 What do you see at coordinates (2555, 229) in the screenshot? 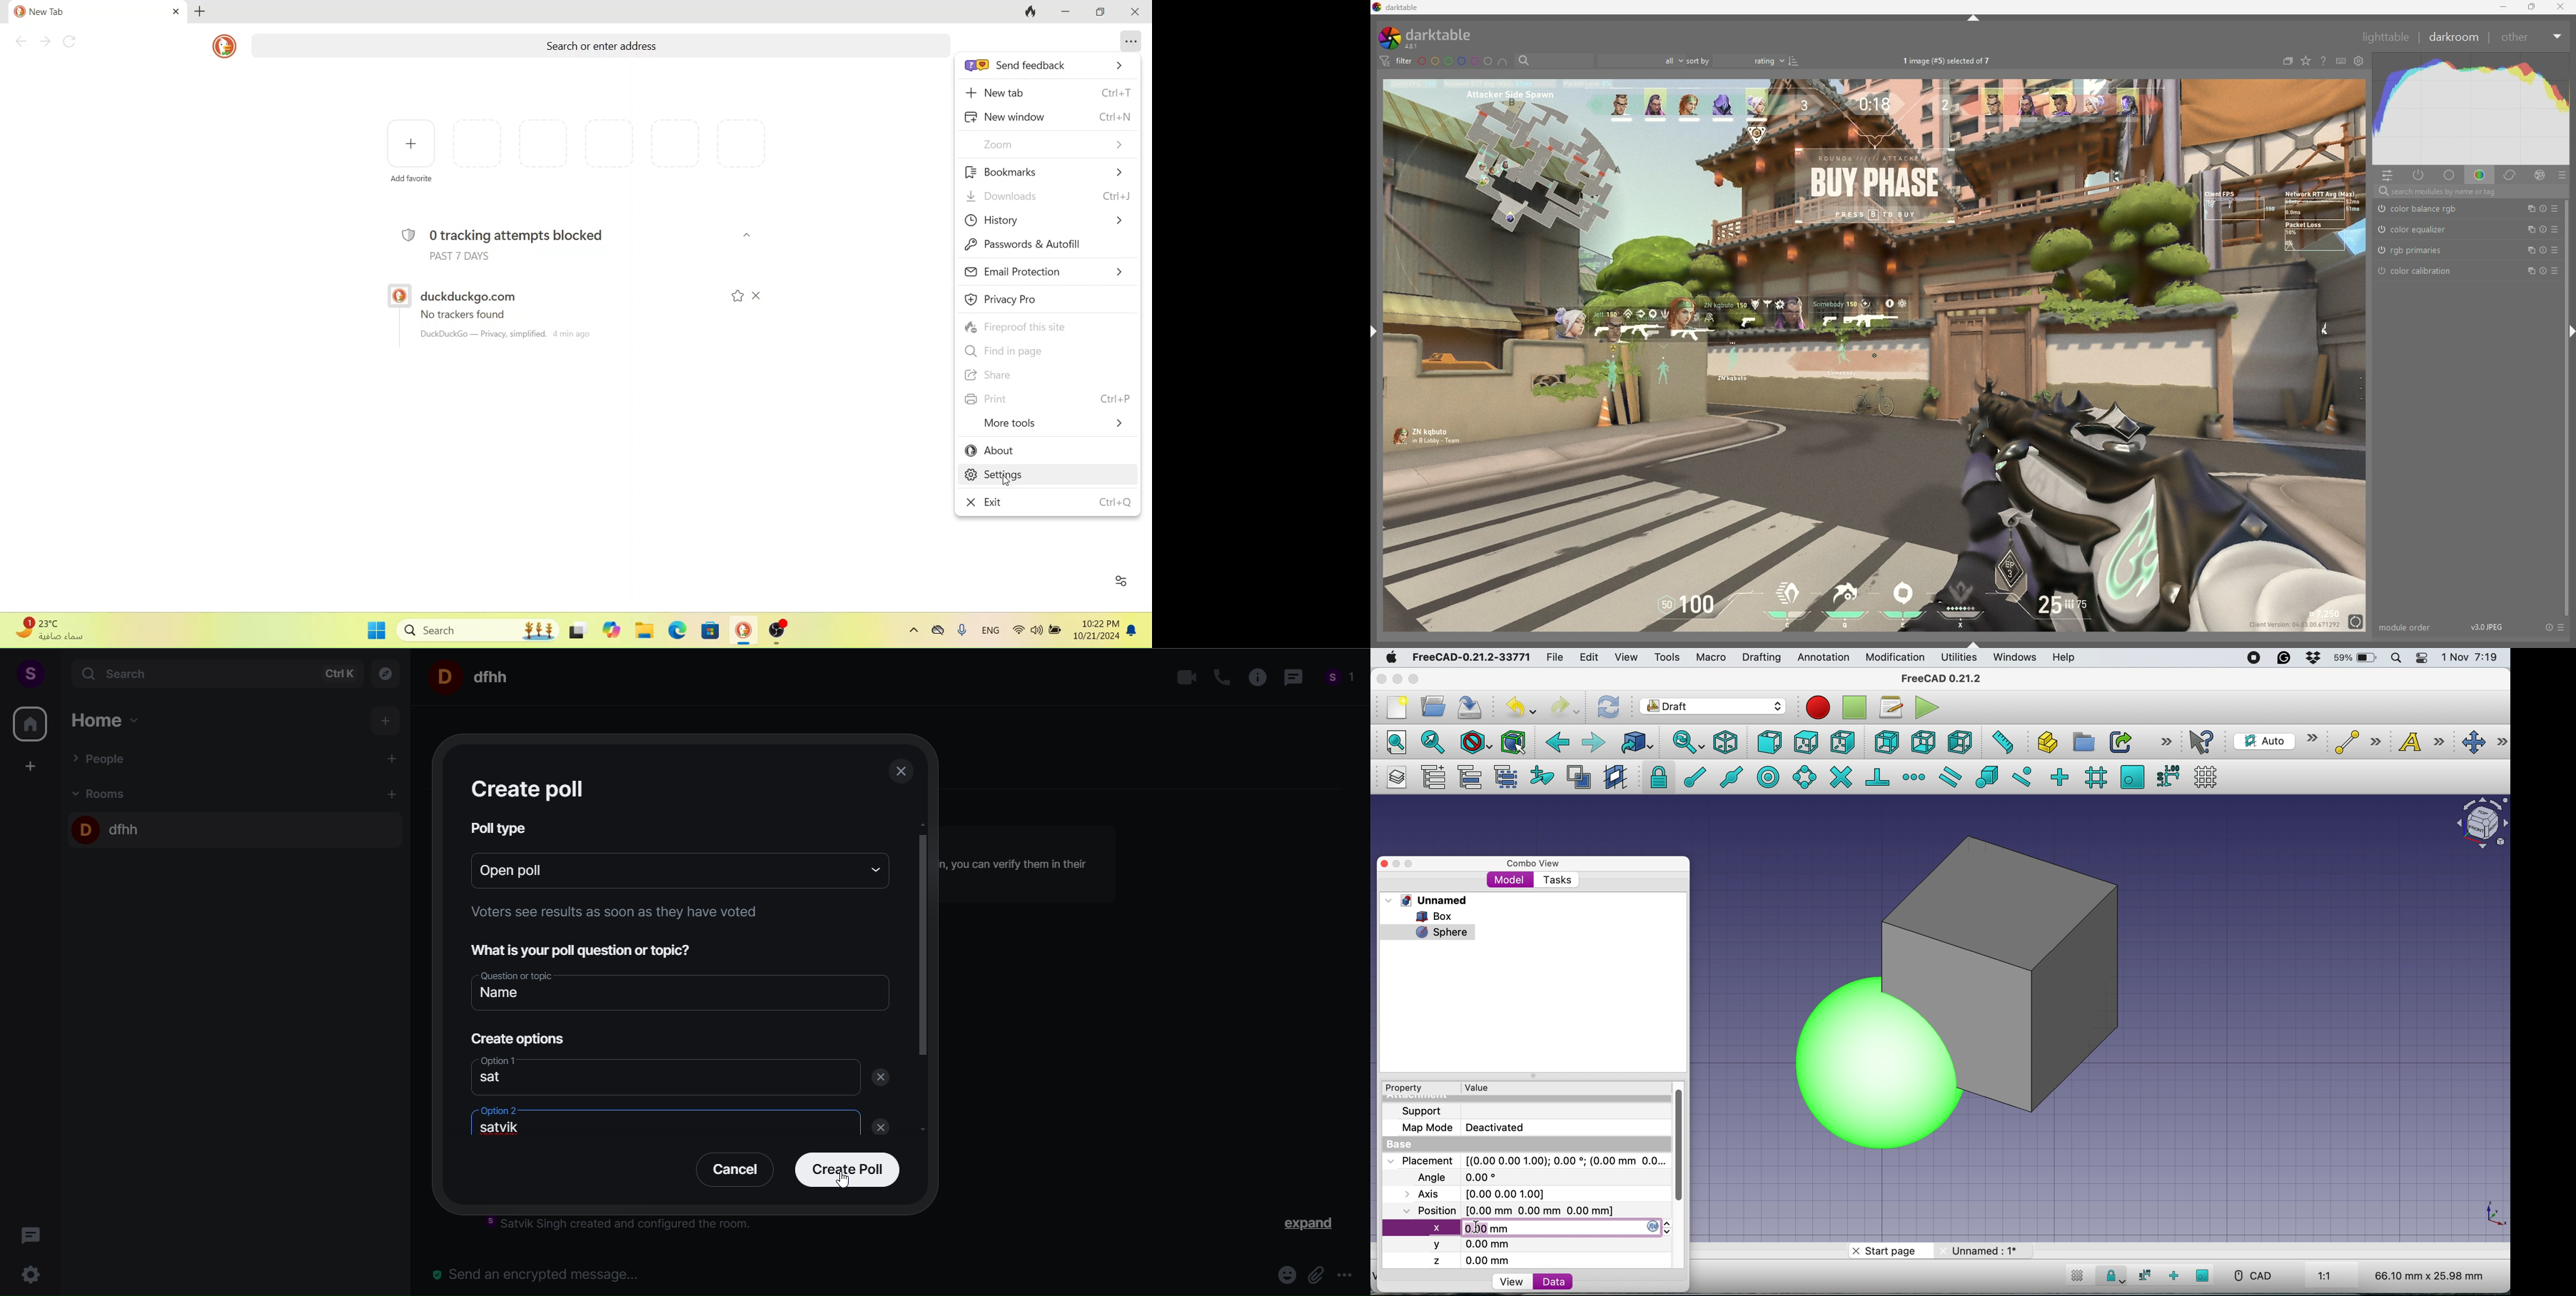
I see `presets` at bounding box center [2555, 229].